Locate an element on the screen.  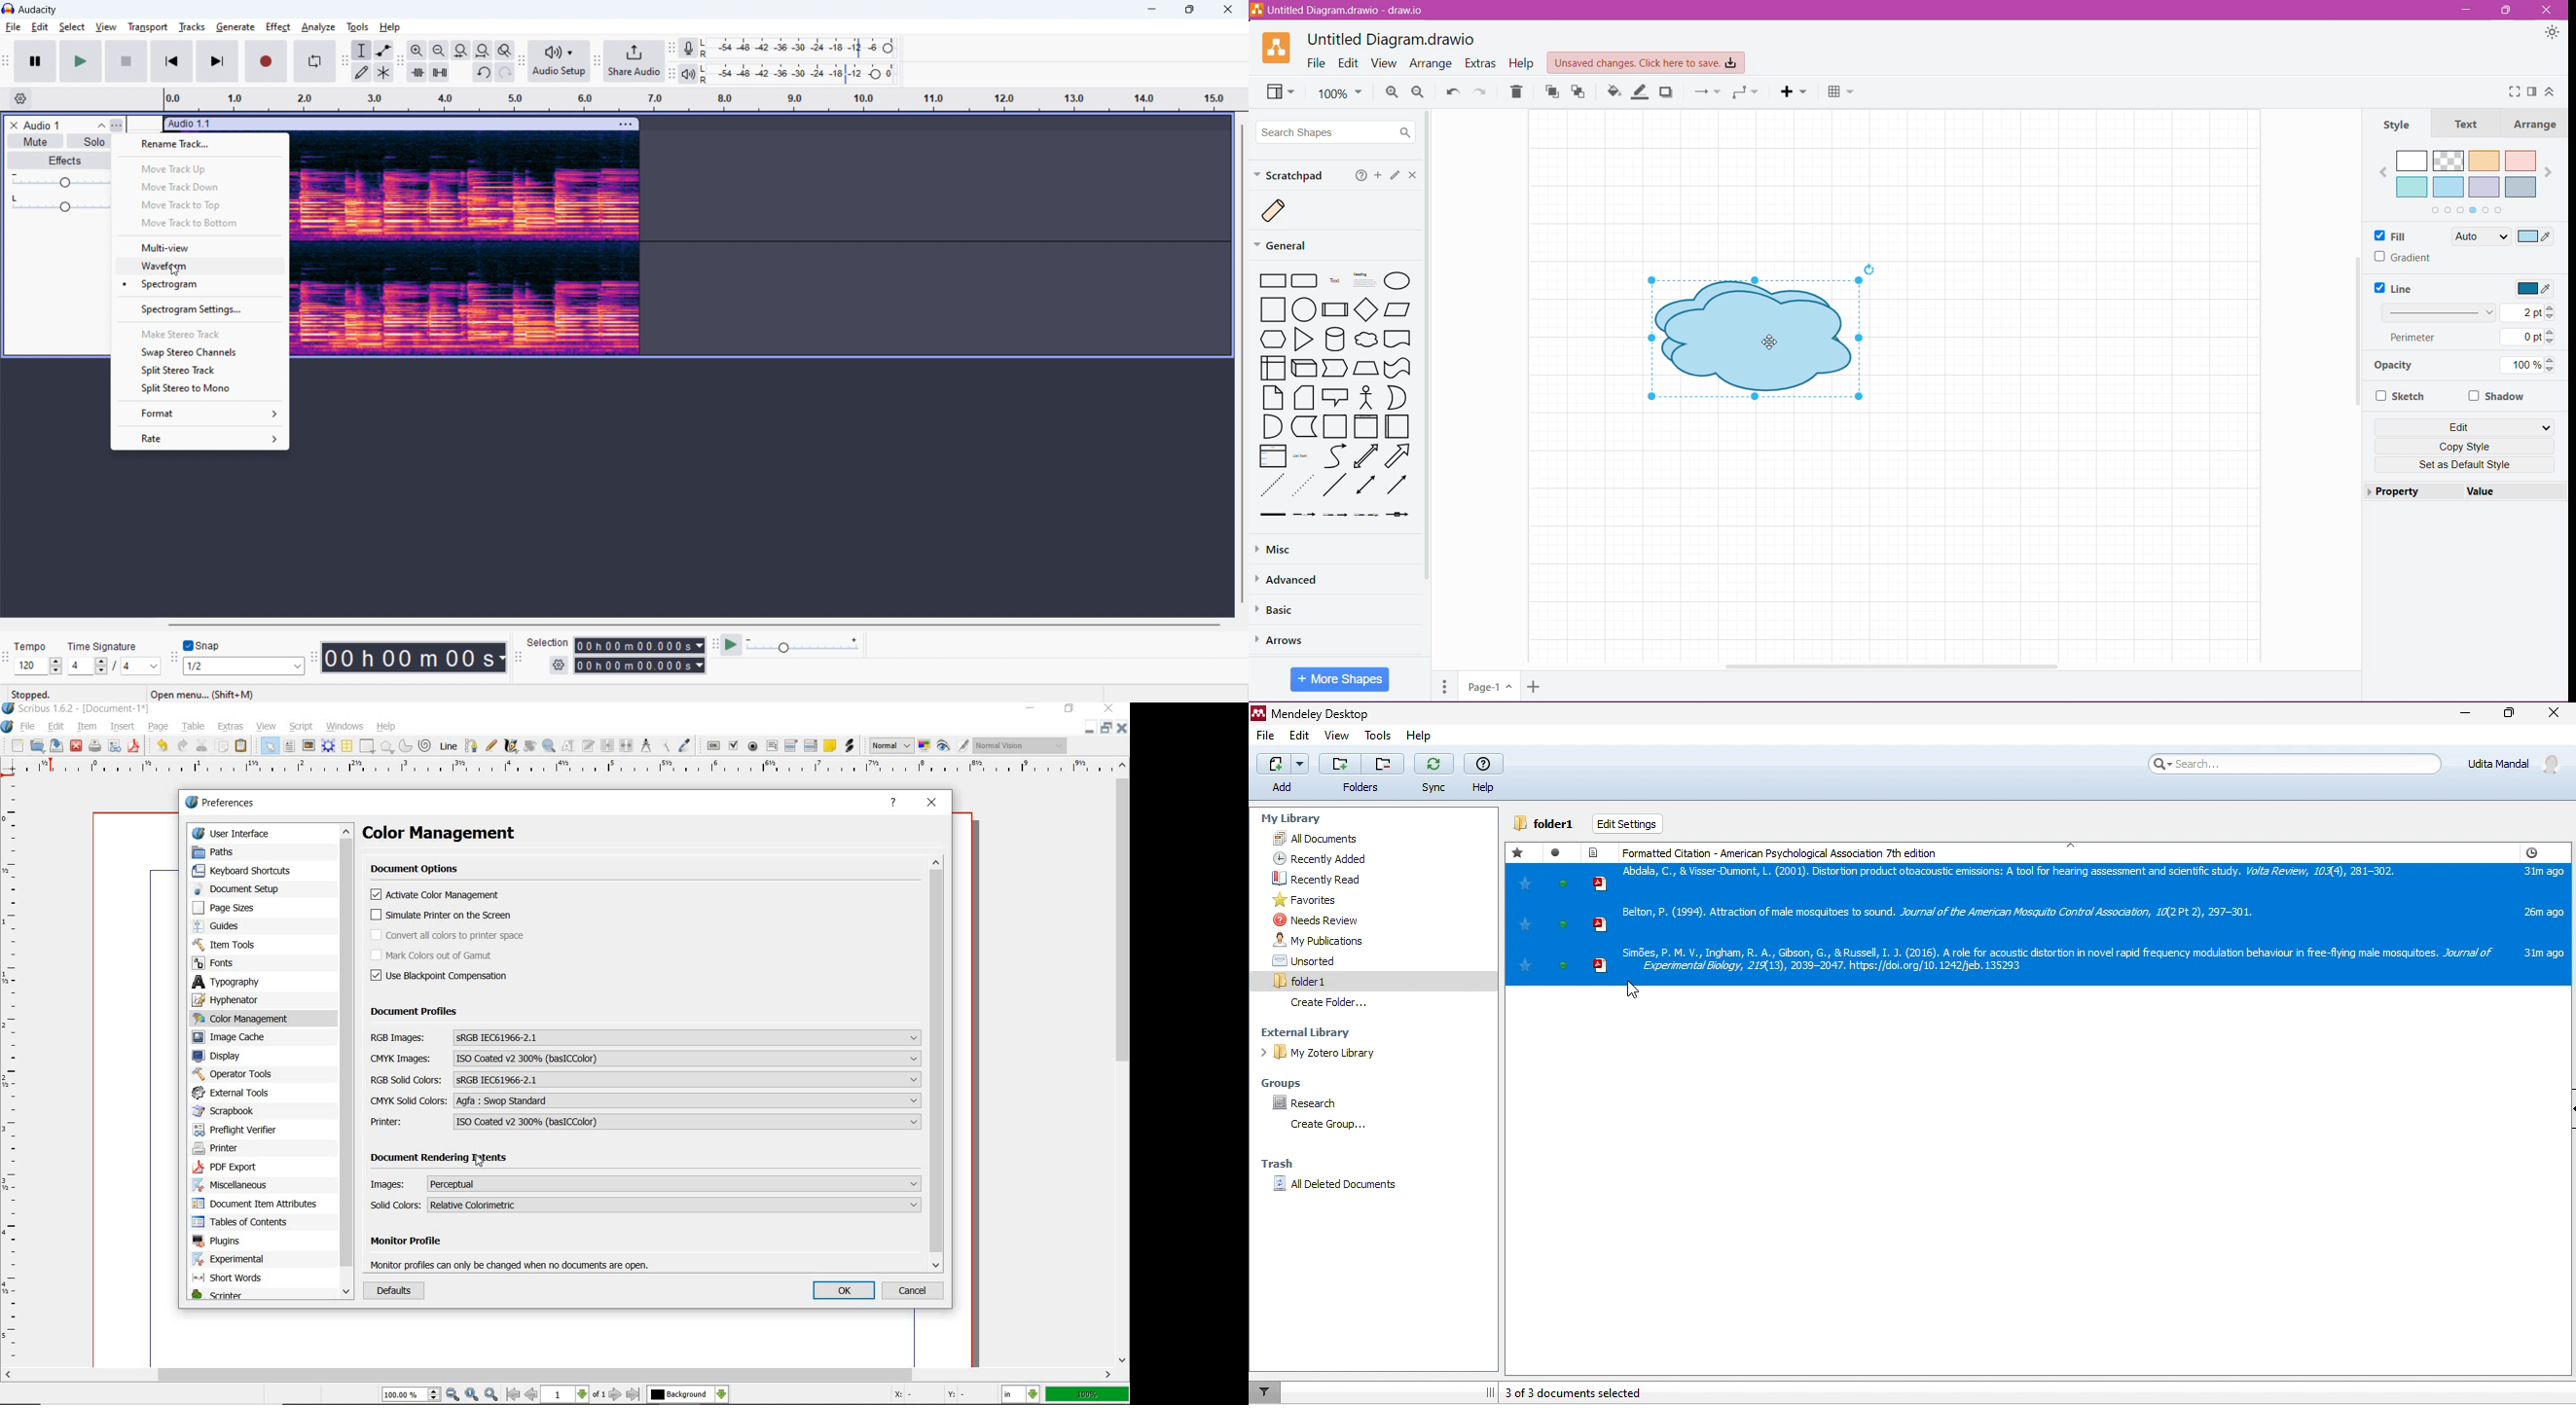
scribus 1.6.2 - [document-1*] is located at coordinates (78, 709).